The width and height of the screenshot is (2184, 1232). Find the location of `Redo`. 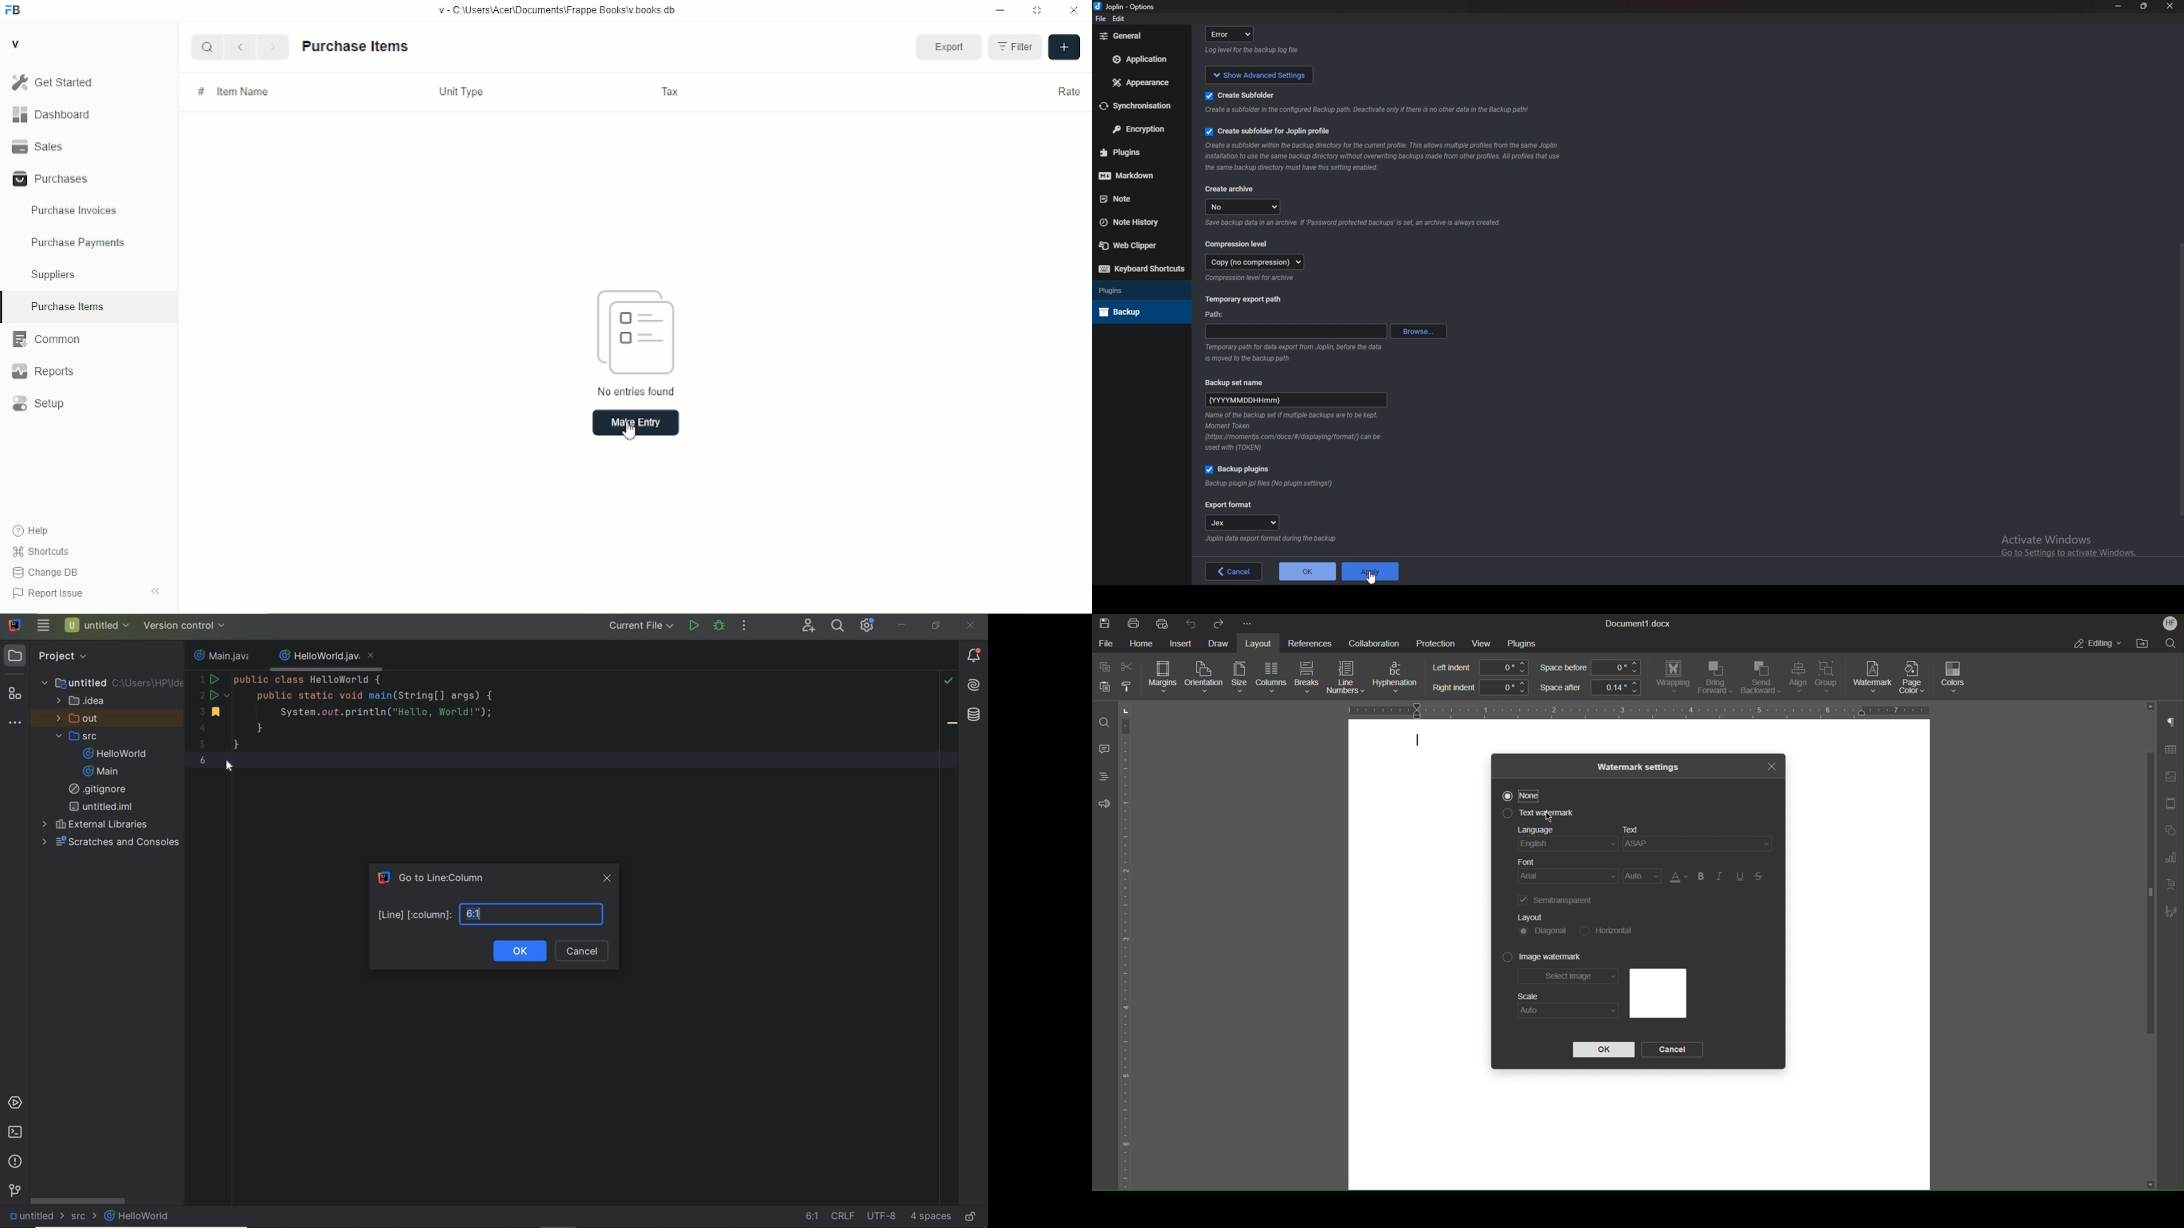

Redo is located at coordinates (1218, 624).